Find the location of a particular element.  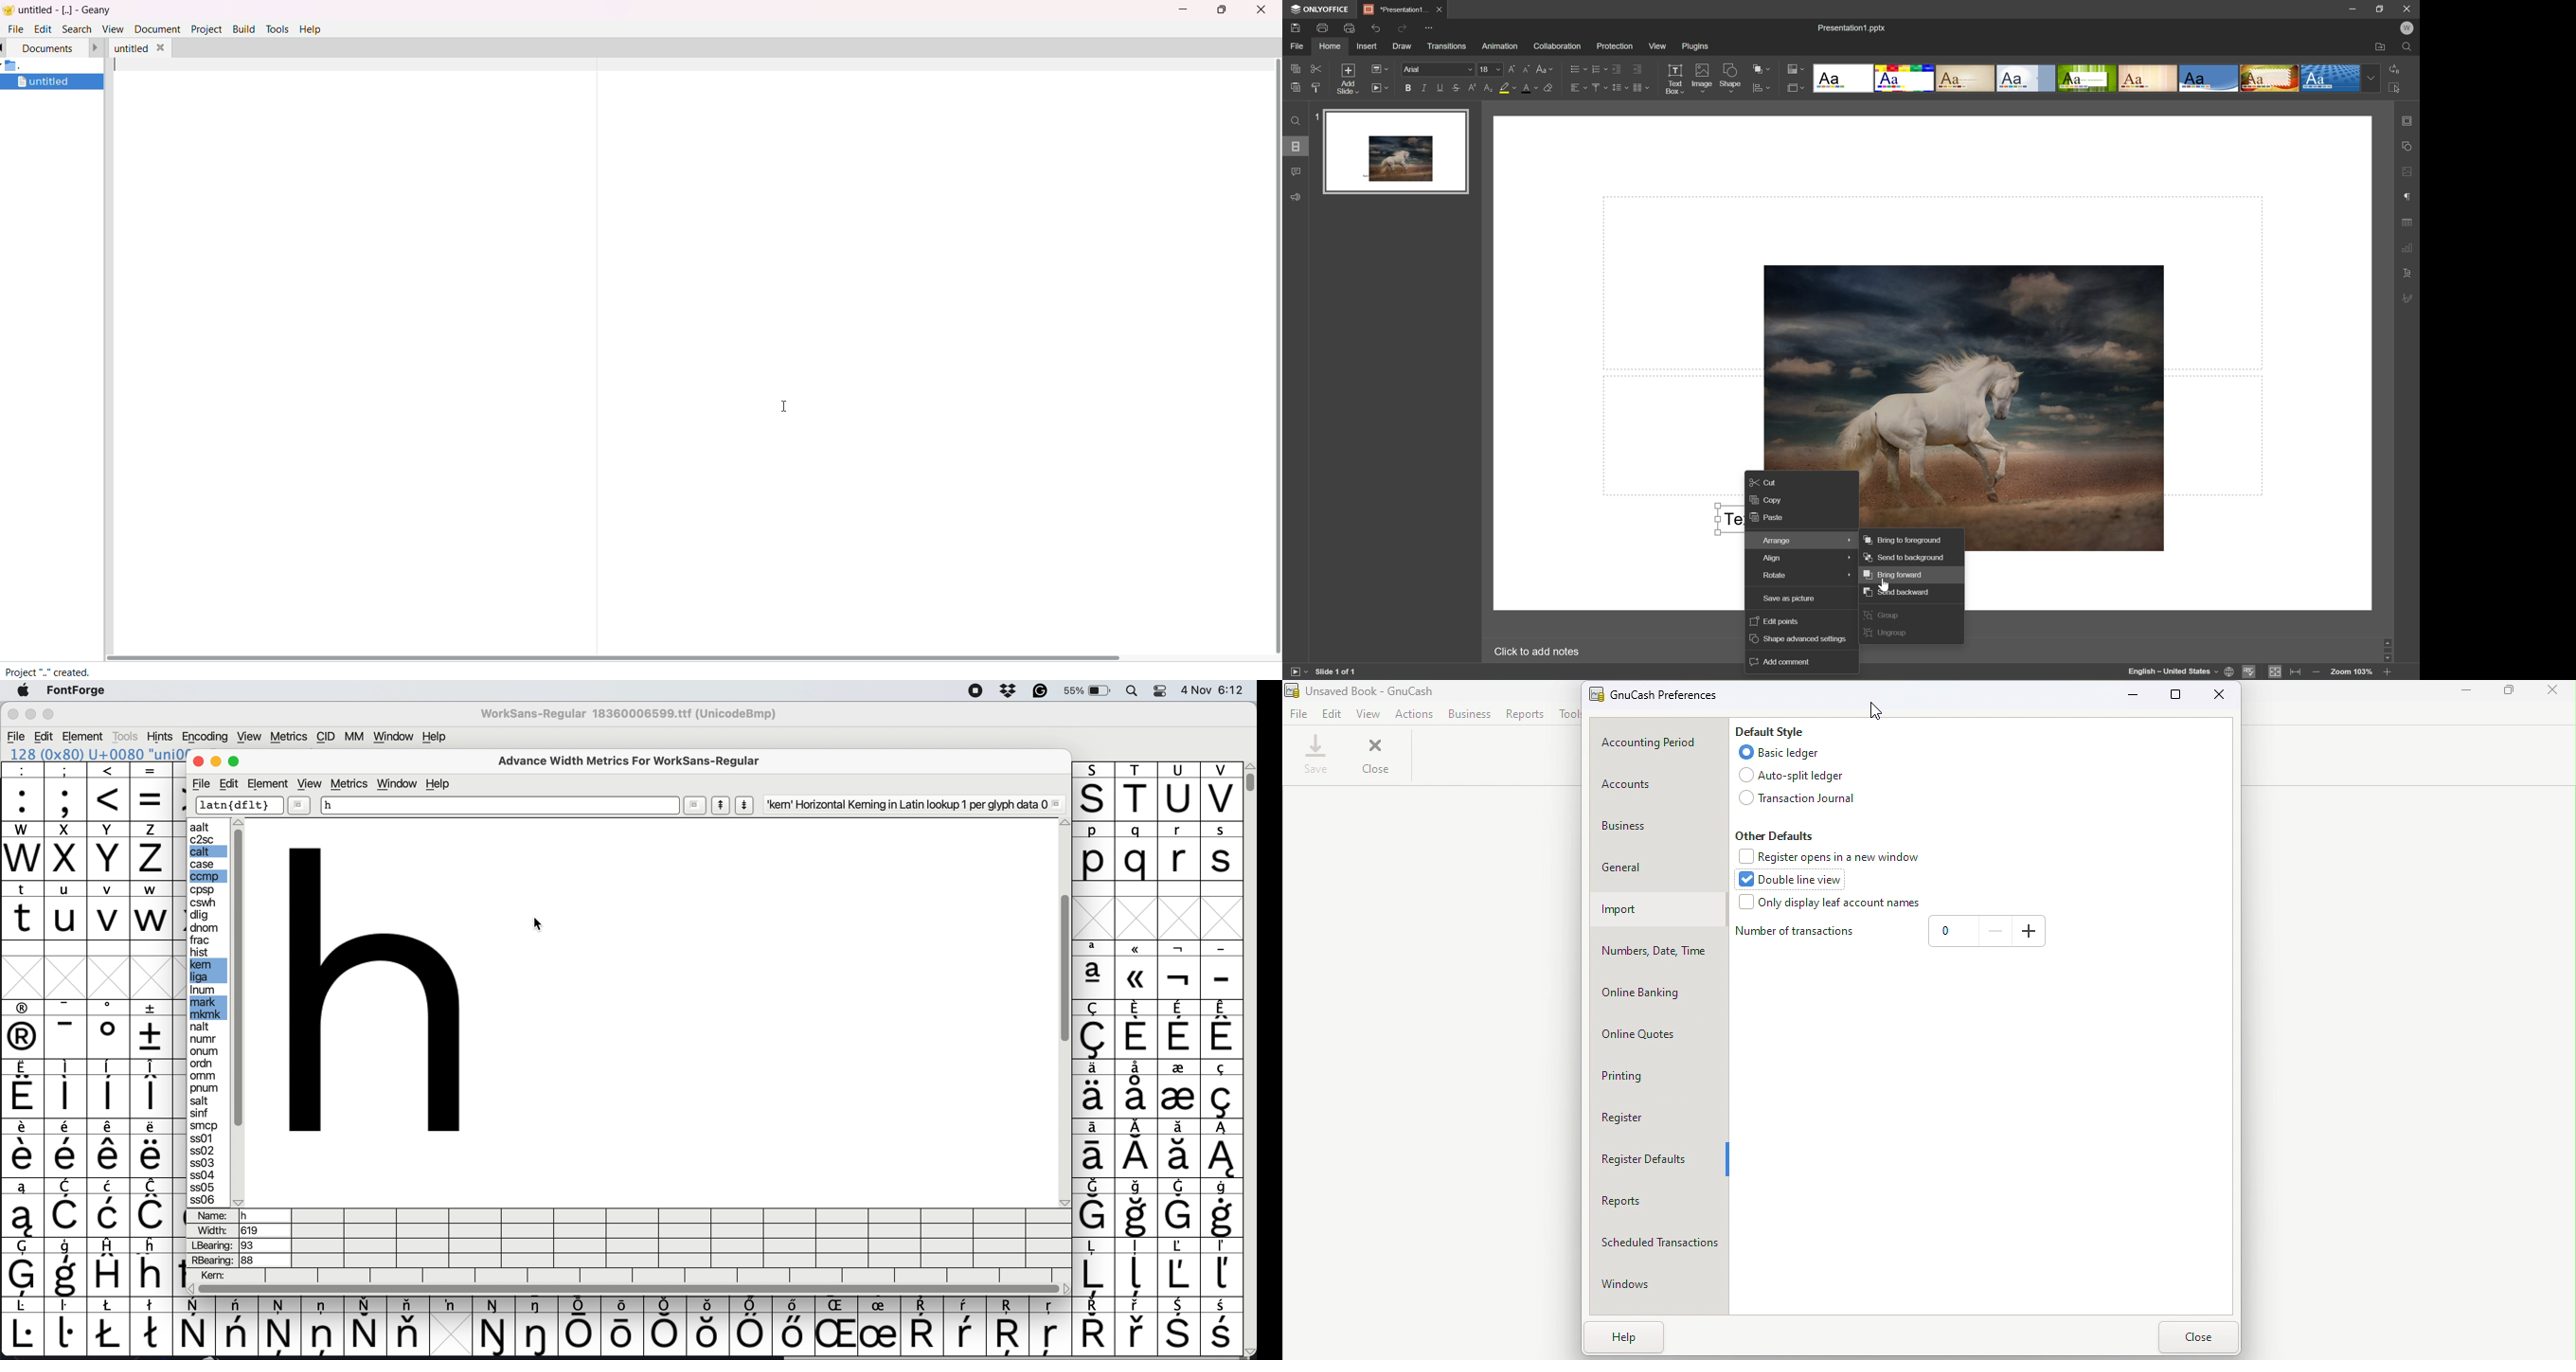

sample letter is located at coordinates (346, 806).